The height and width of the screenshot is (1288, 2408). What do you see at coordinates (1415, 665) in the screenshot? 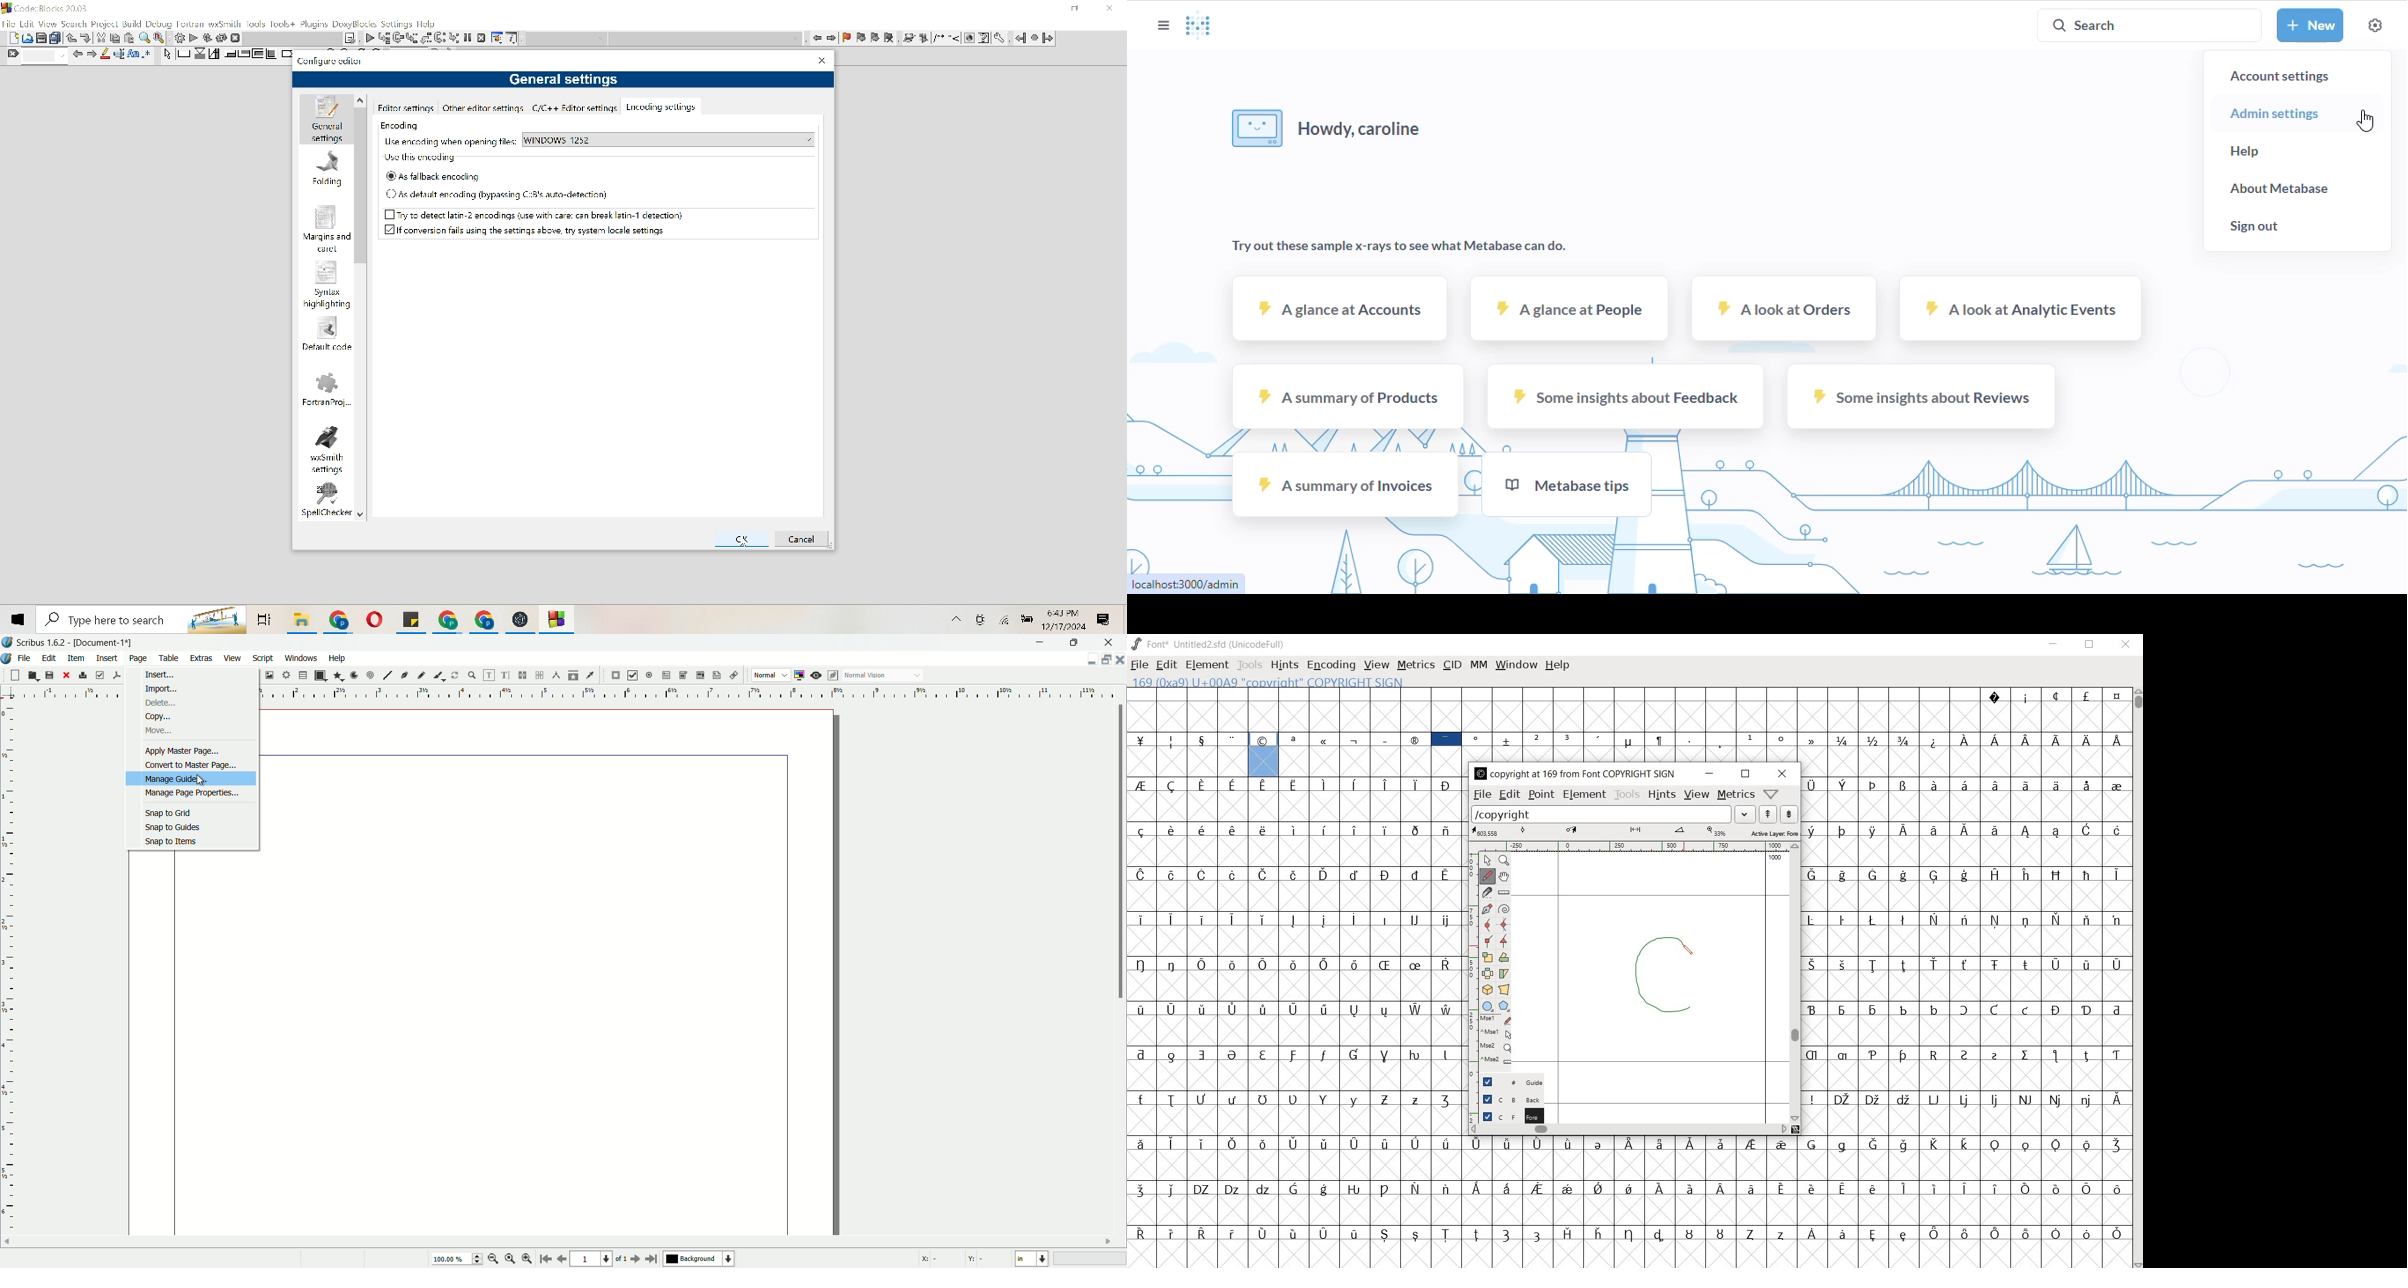
I see `metrics` at bounding box center [1415, 665].